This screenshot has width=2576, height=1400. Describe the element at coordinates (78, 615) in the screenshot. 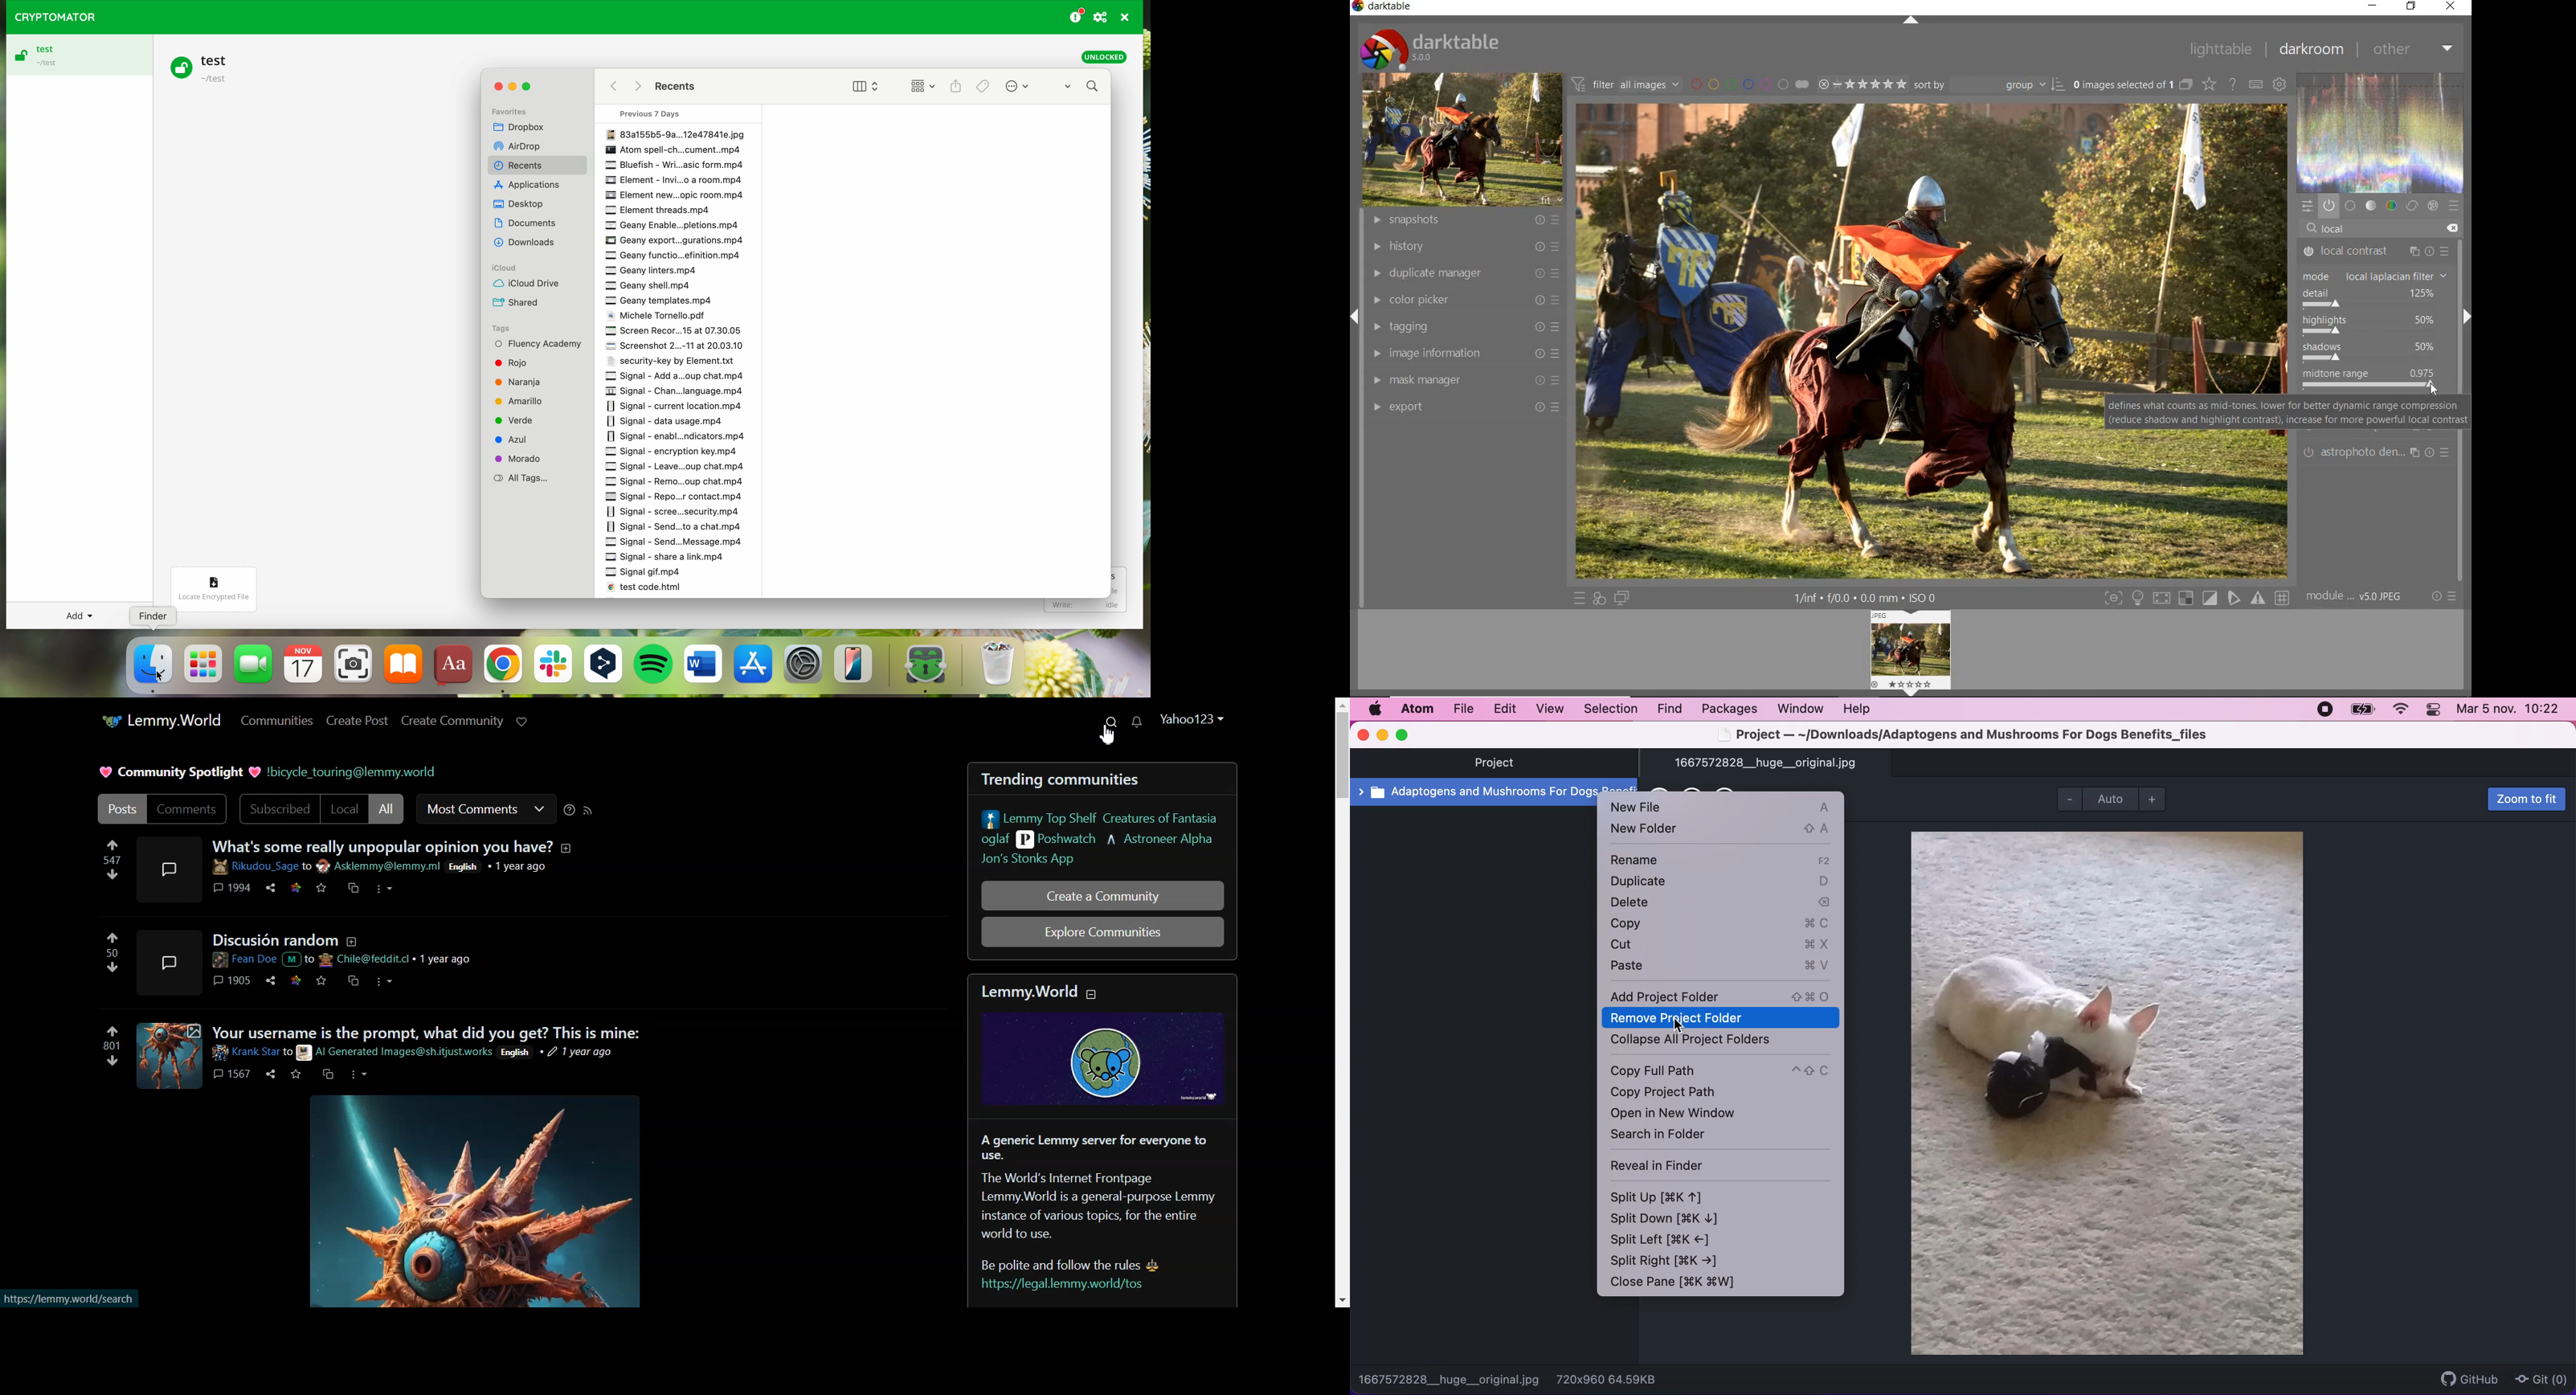

I see `add button` at that location.